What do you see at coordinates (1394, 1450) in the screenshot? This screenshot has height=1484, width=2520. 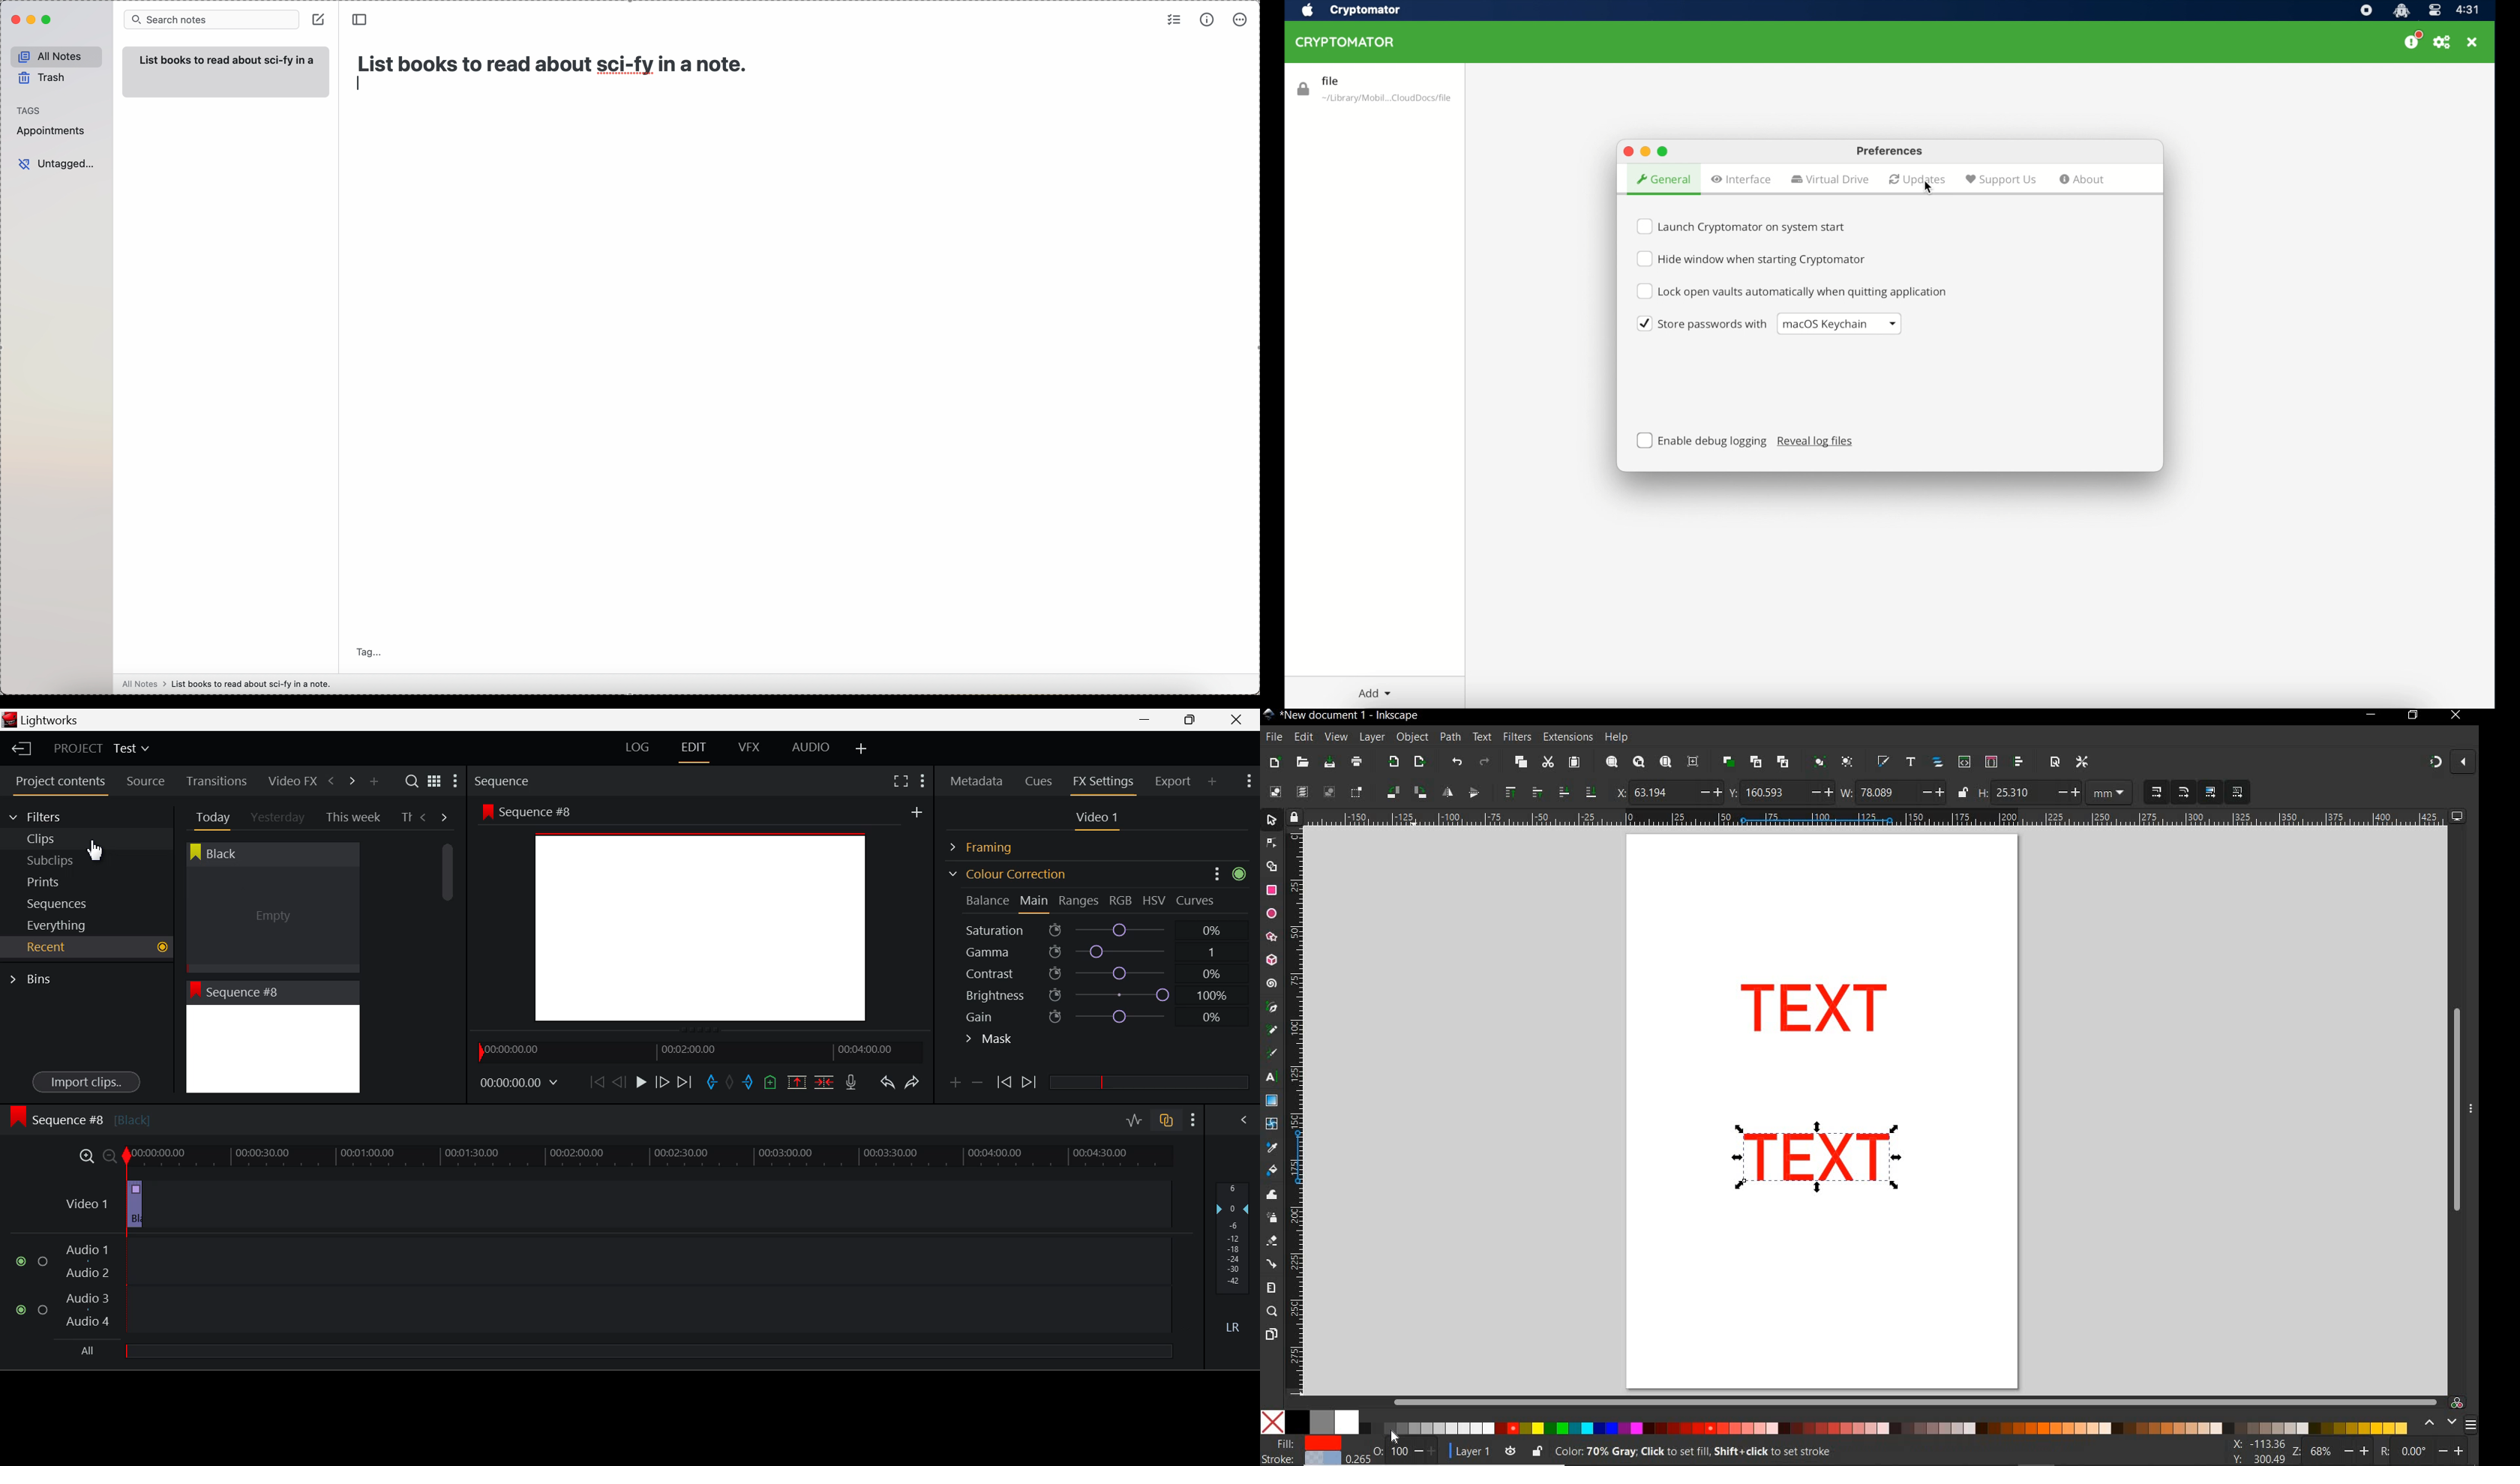 I see `opacity` at bounding box center [1394, 1450].